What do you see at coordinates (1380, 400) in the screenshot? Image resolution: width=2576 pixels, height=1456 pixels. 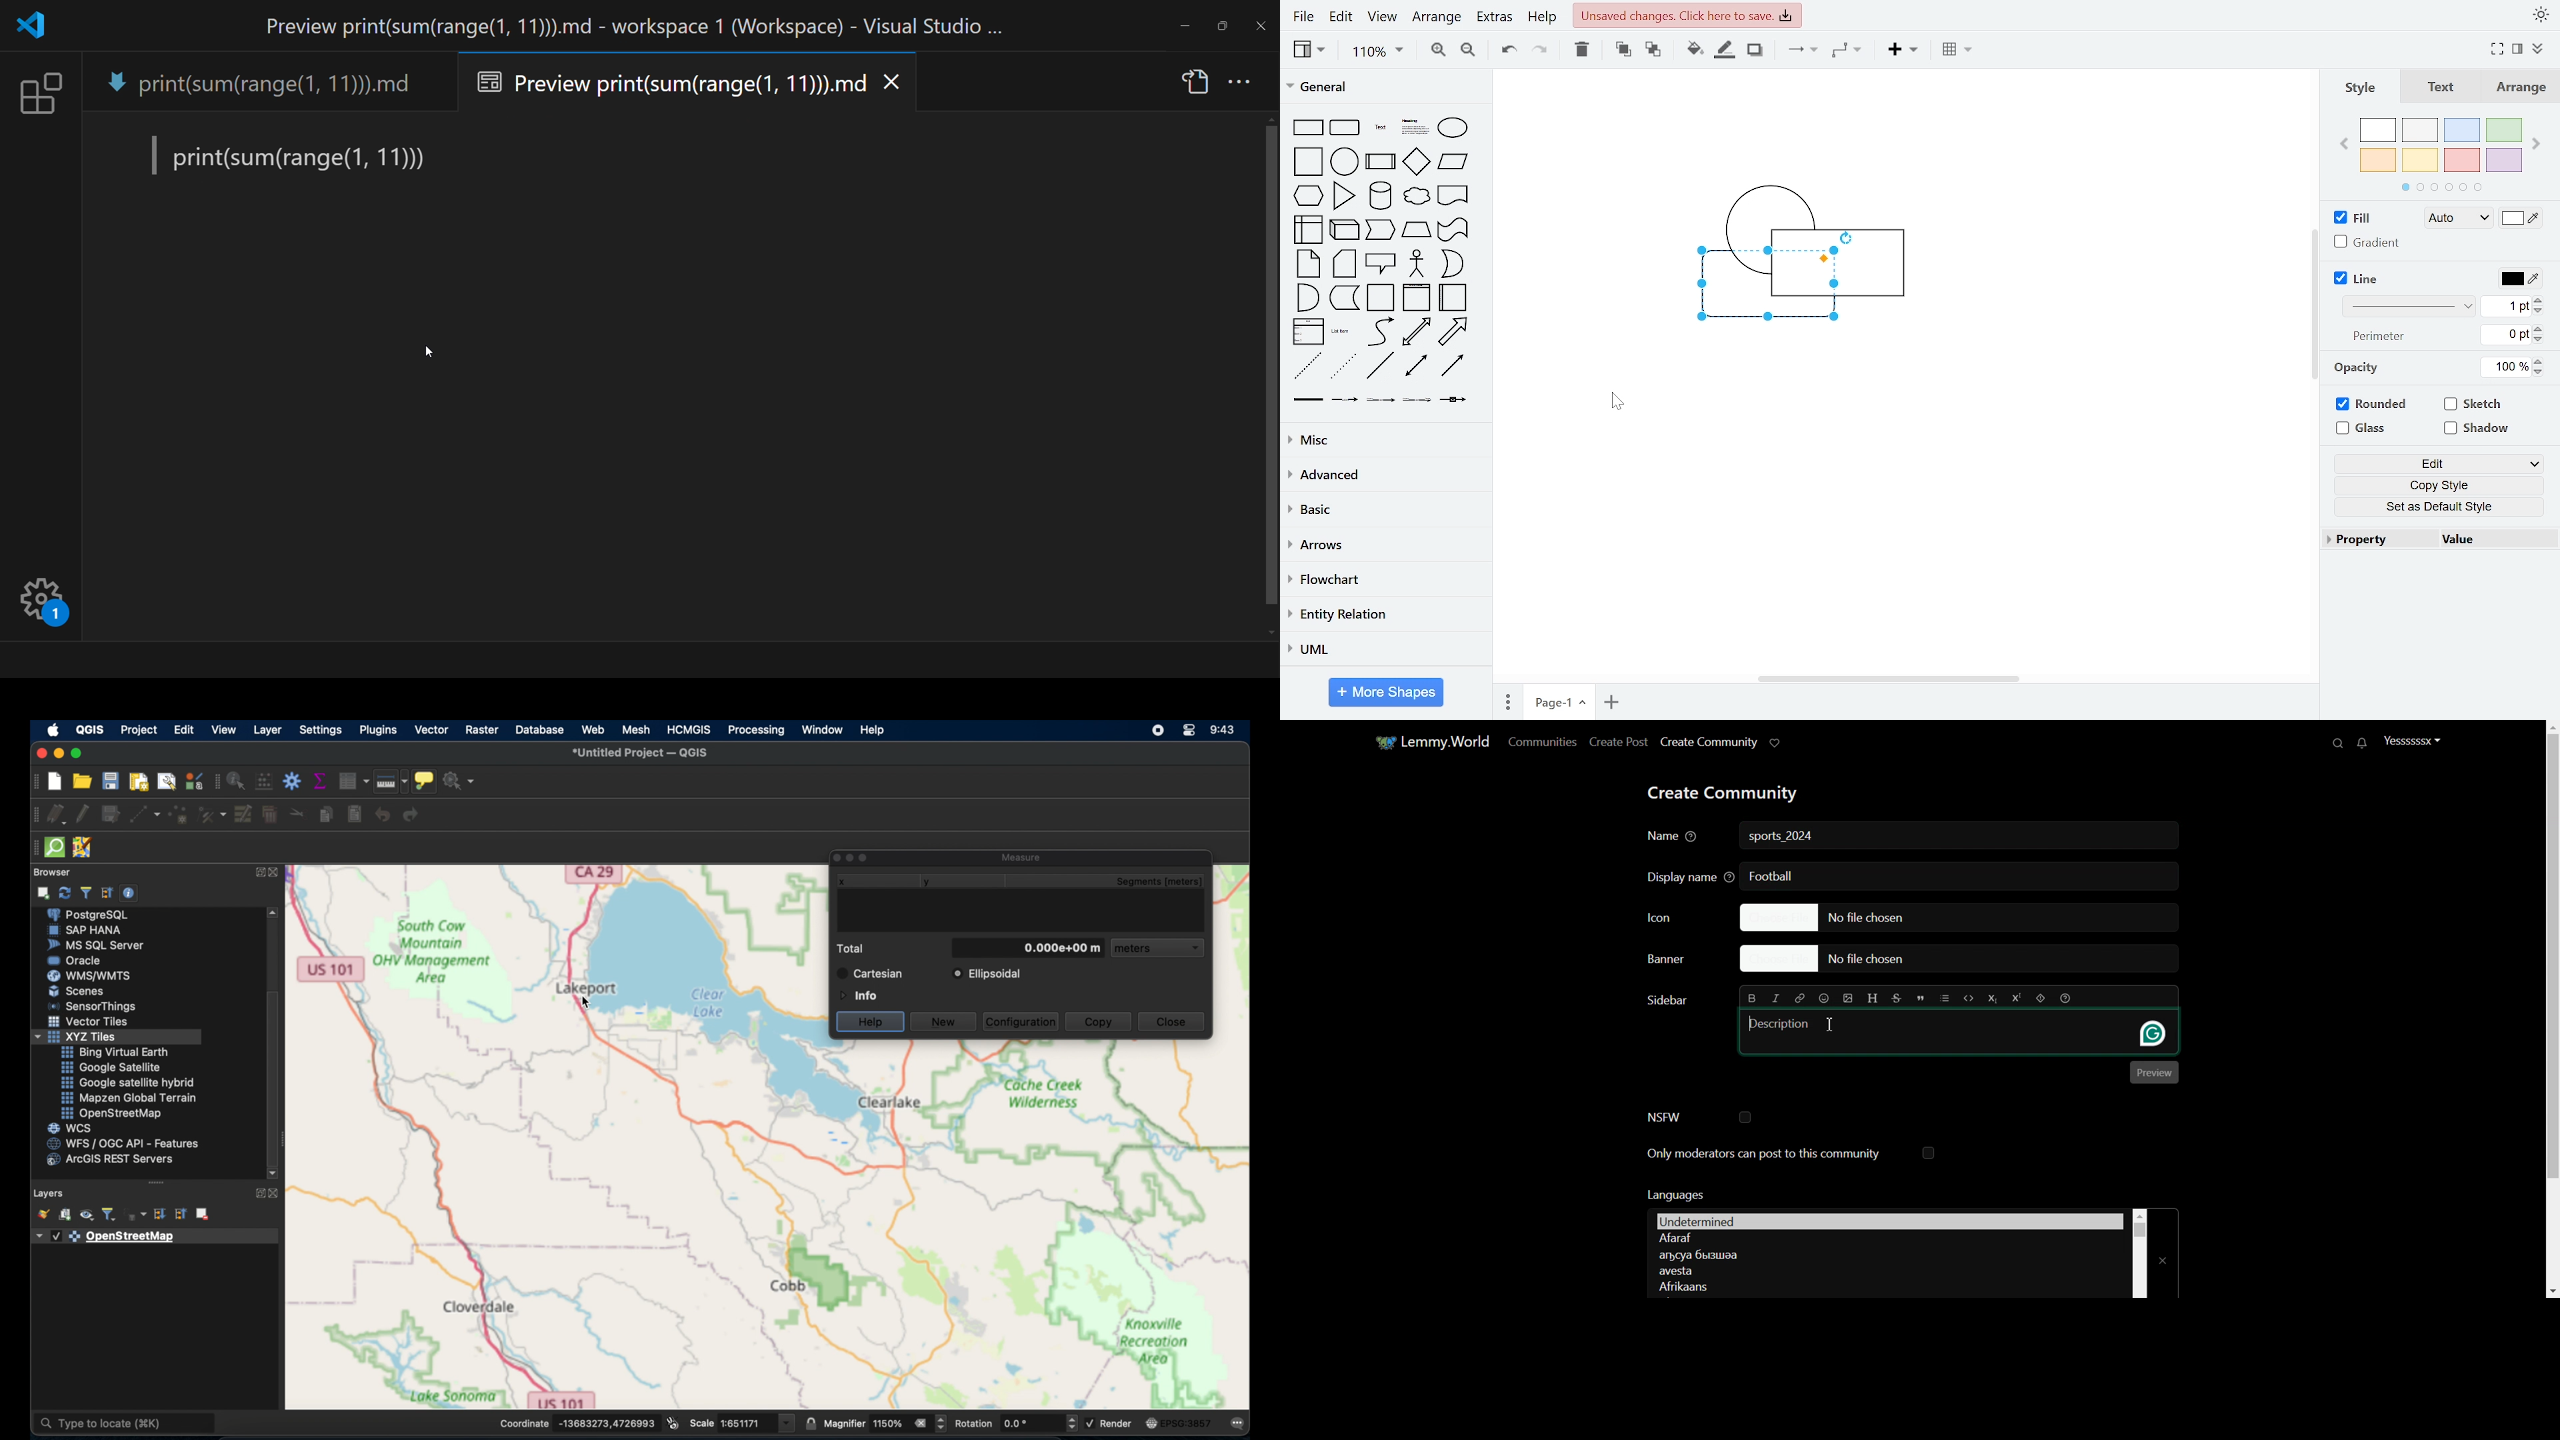 I see `connector with 2 label` at bounding box center [1380, 400].